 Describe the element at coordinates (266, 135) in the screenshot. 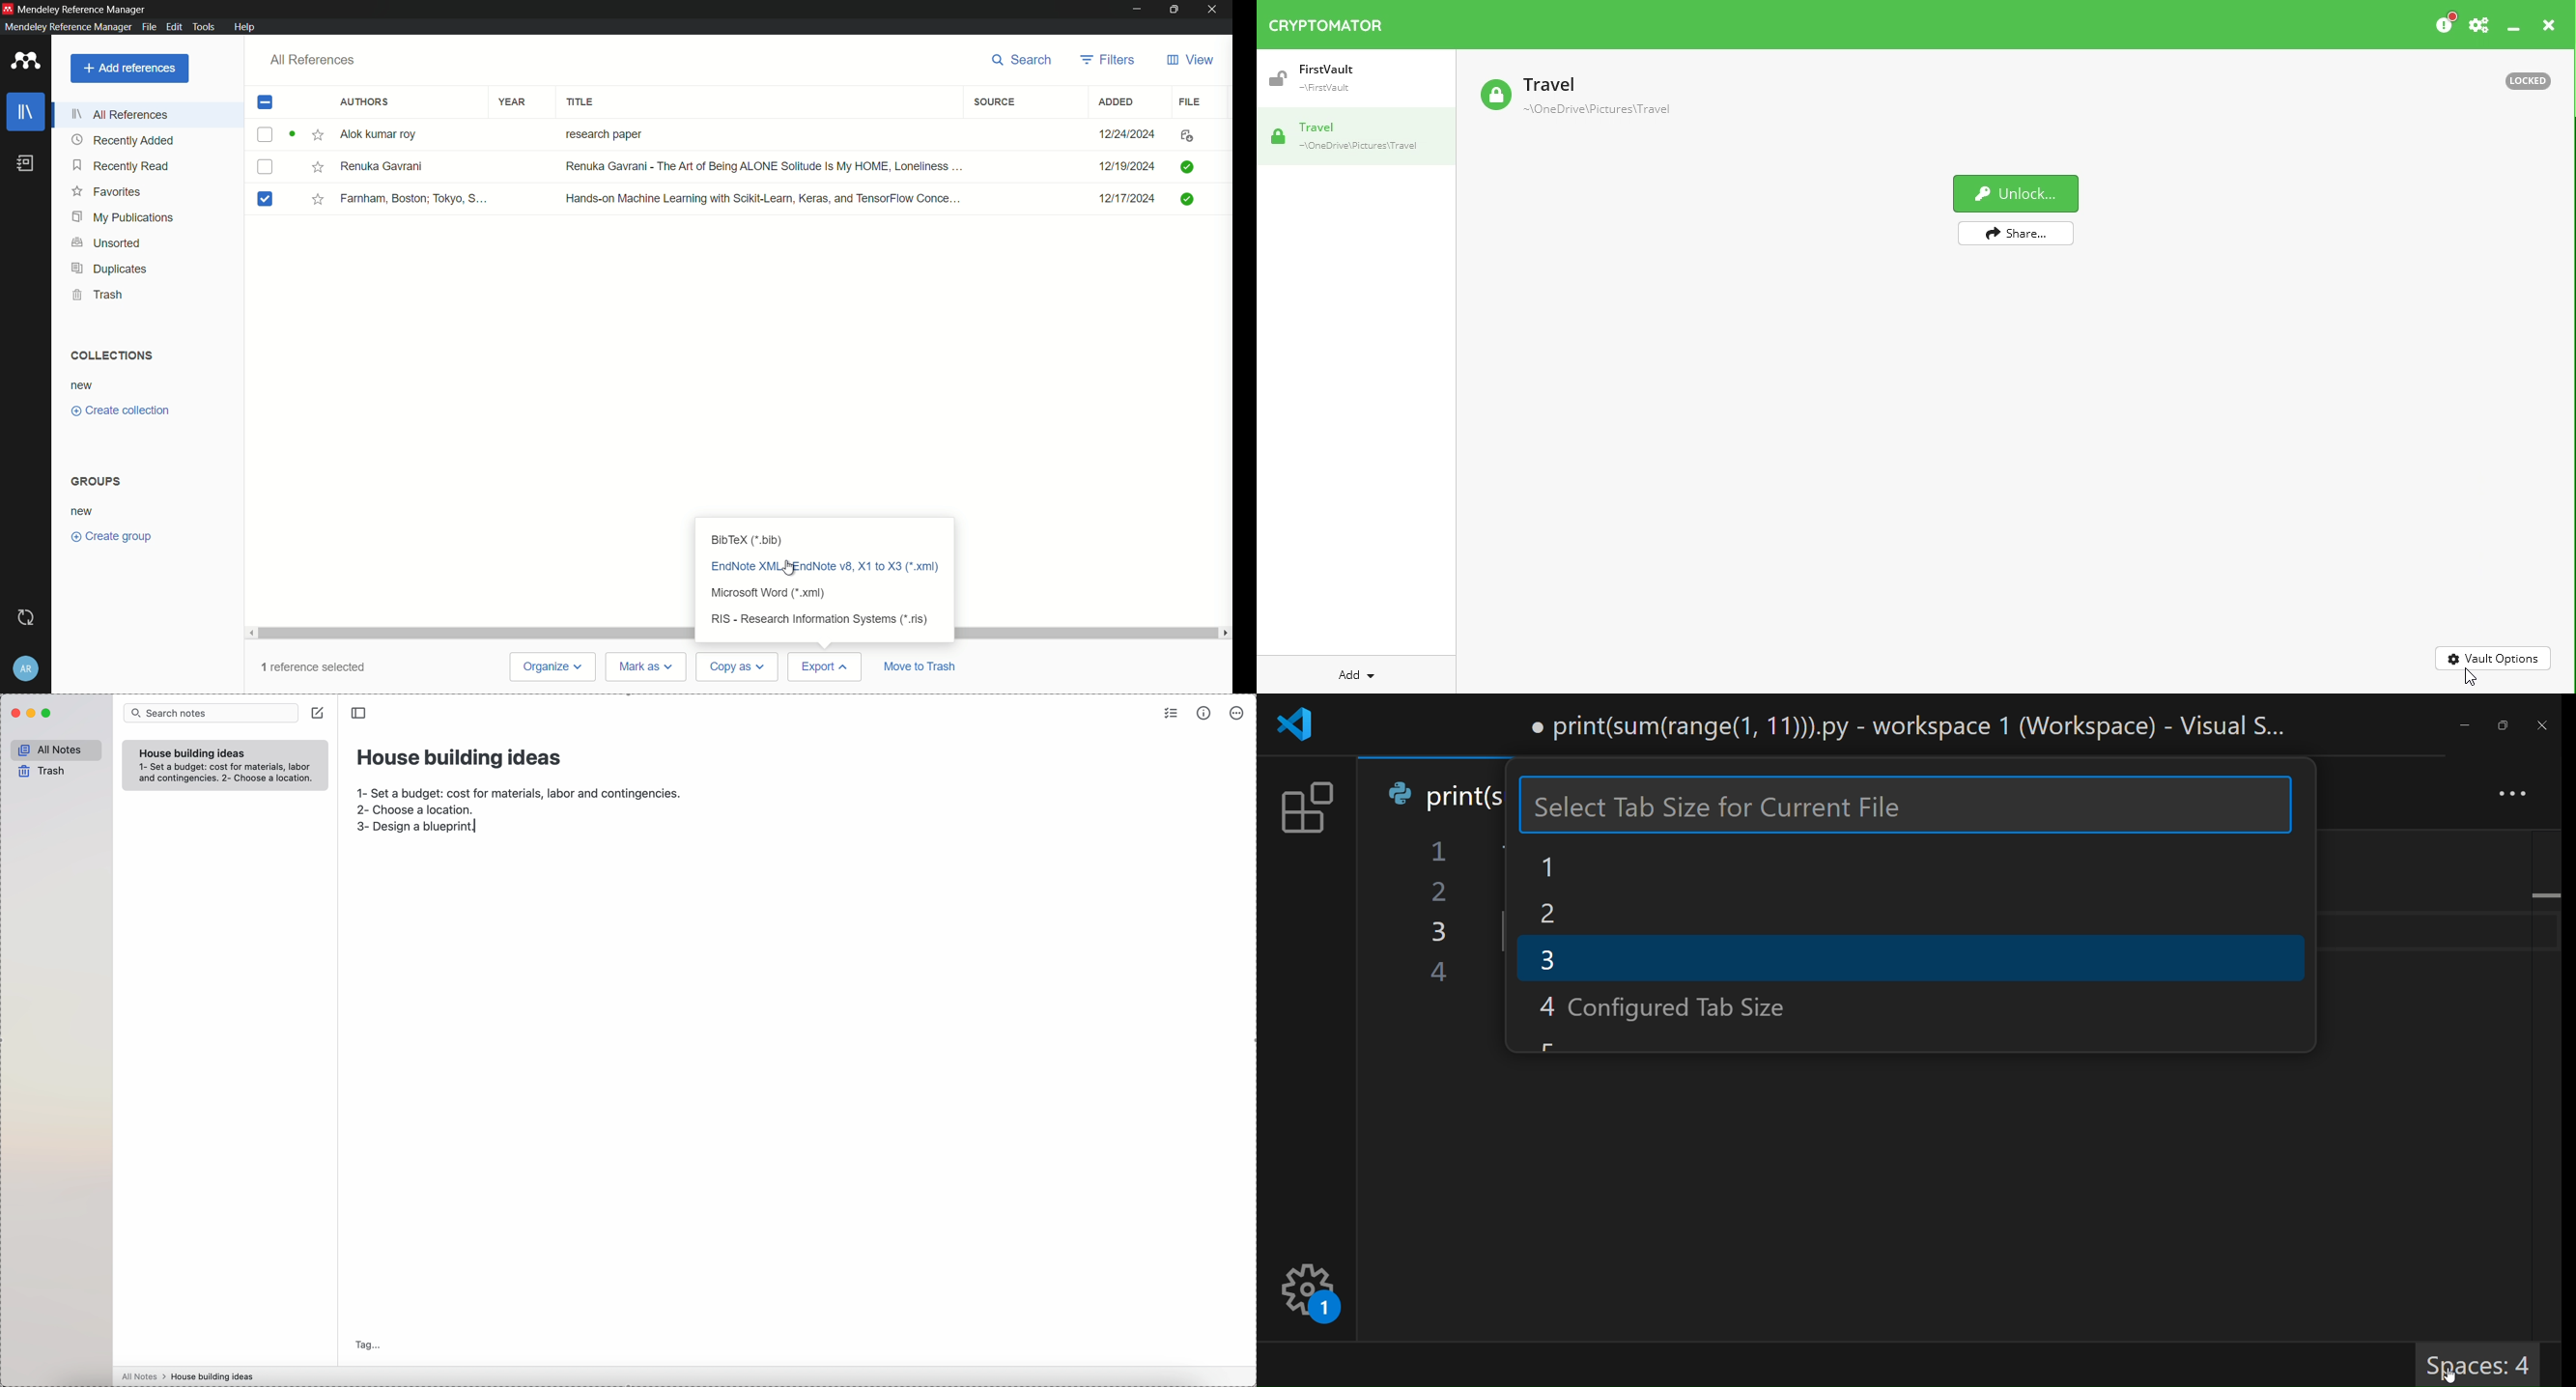

I see `checkbox` at that location.